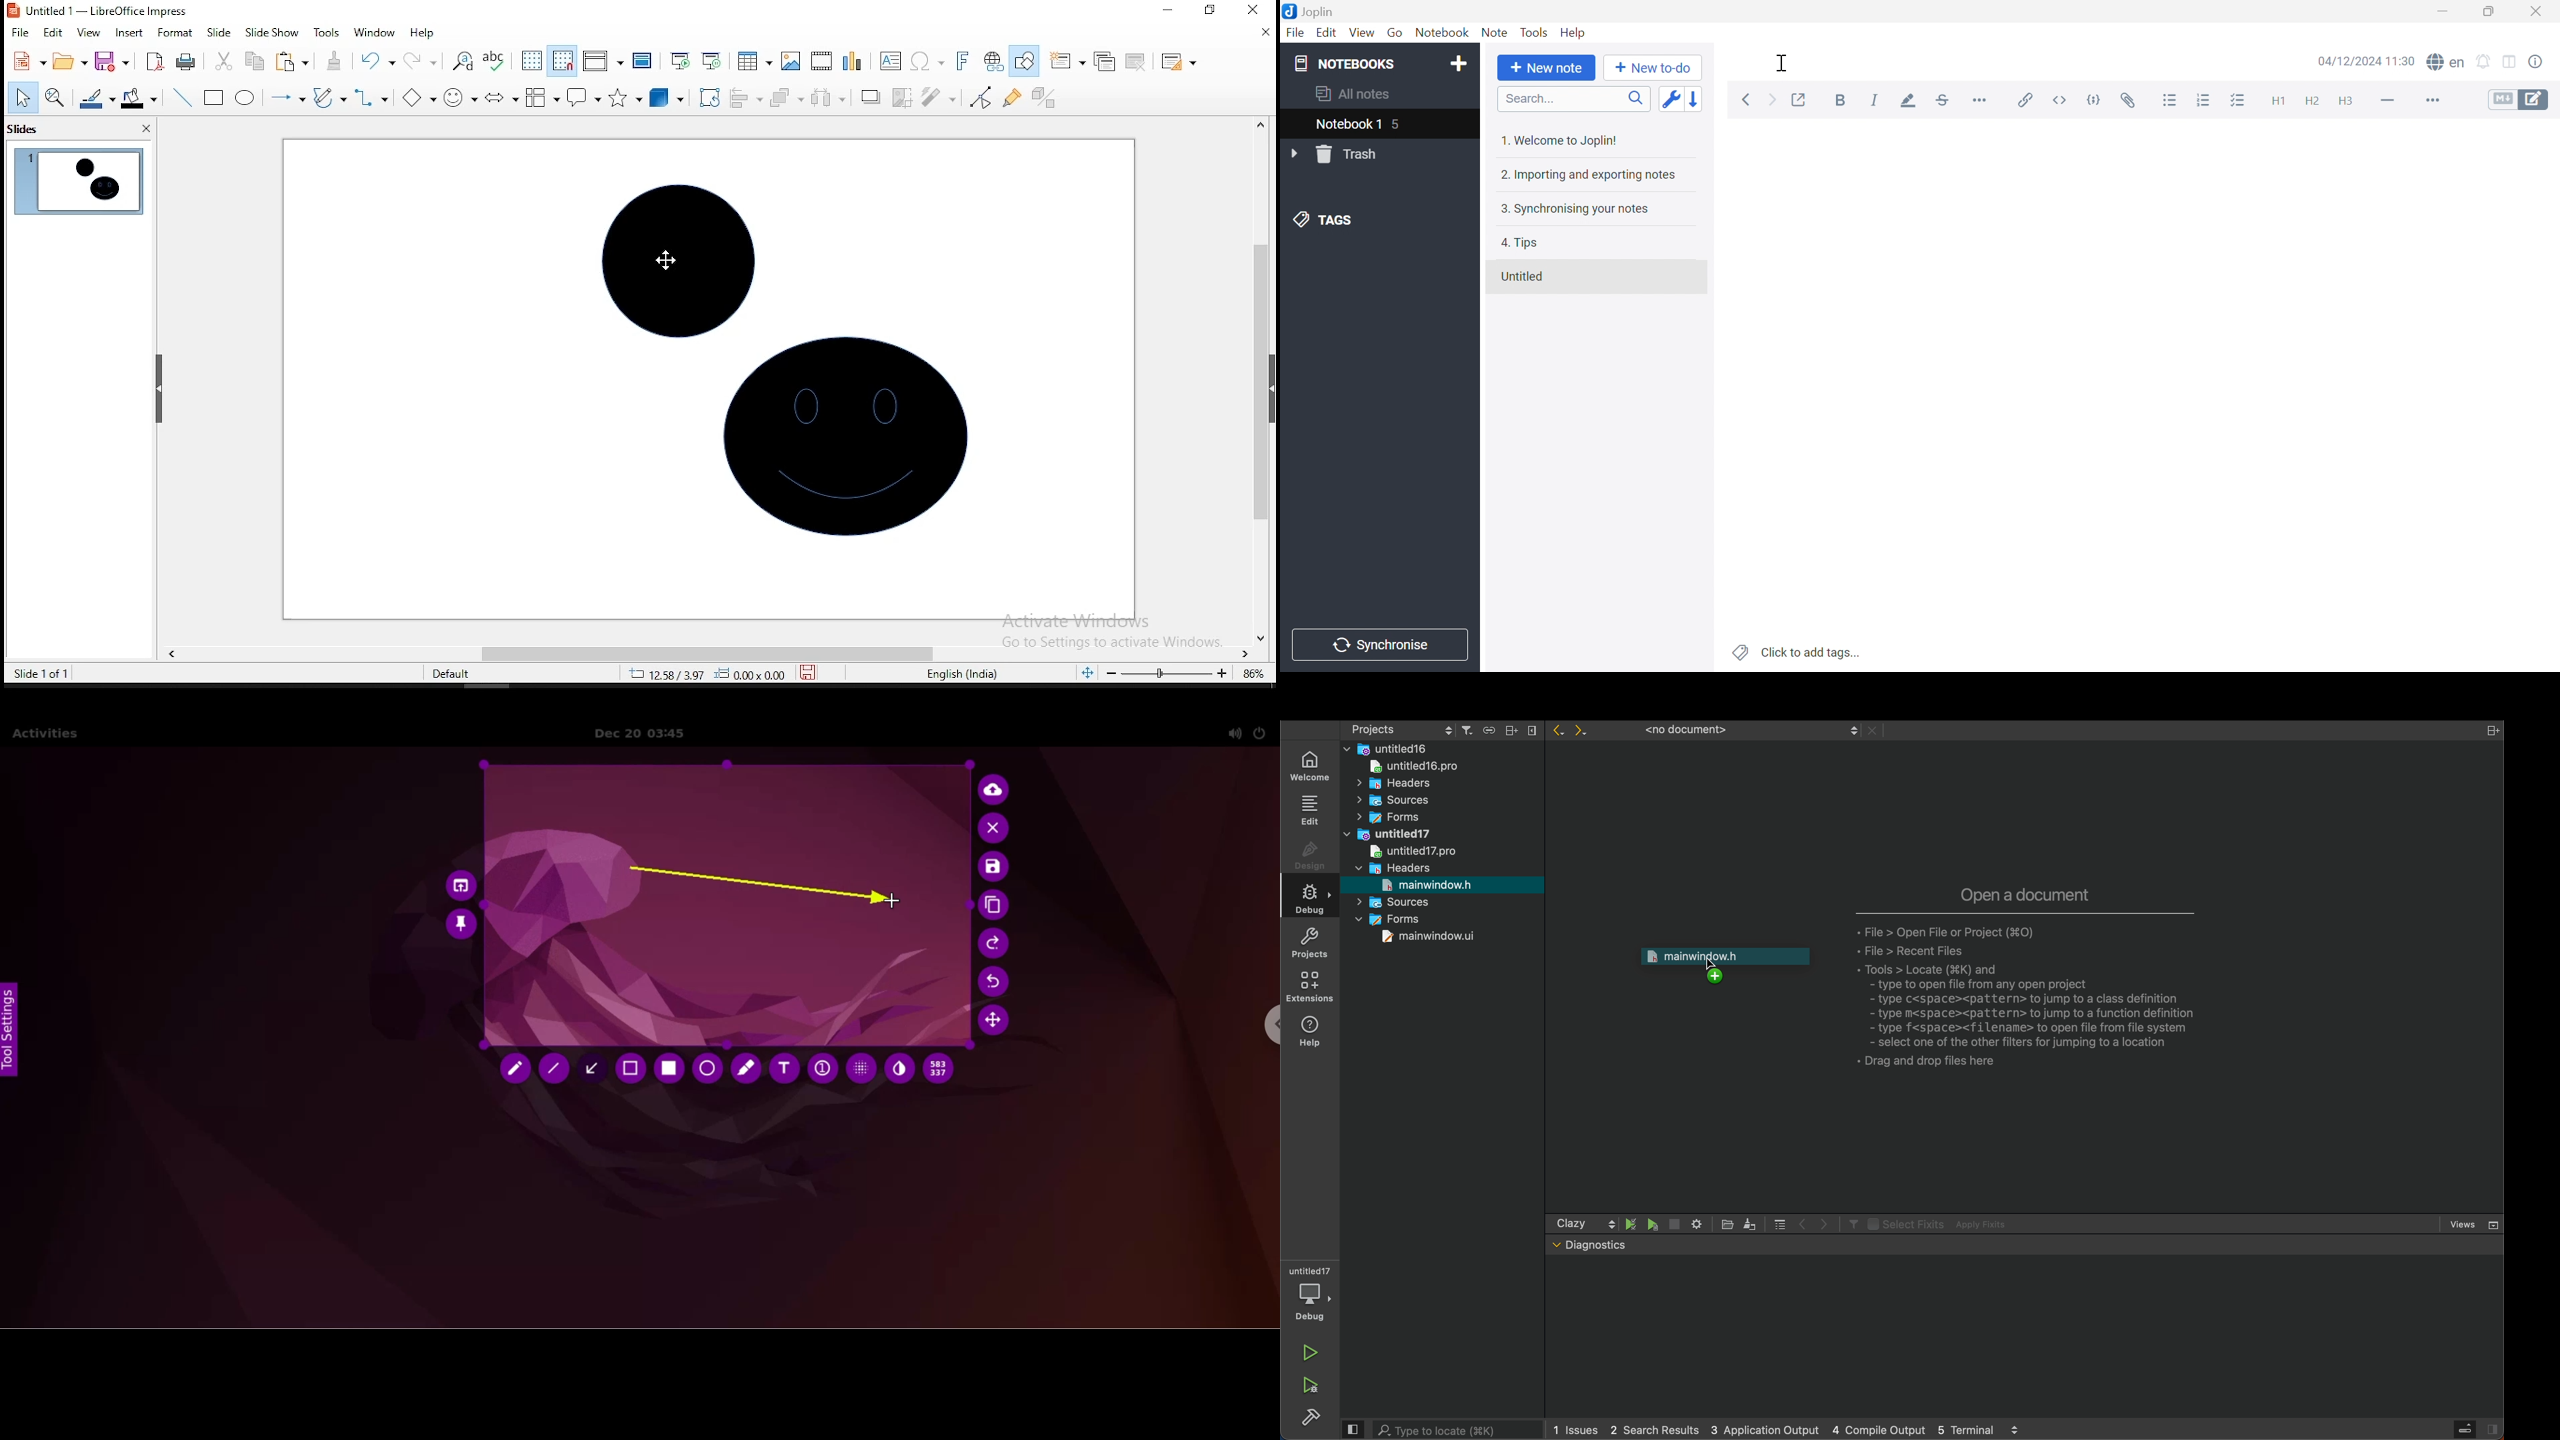 The width and height of the screenshot is (2576, 1456). I want to click on Forms, so click(1393, 919).